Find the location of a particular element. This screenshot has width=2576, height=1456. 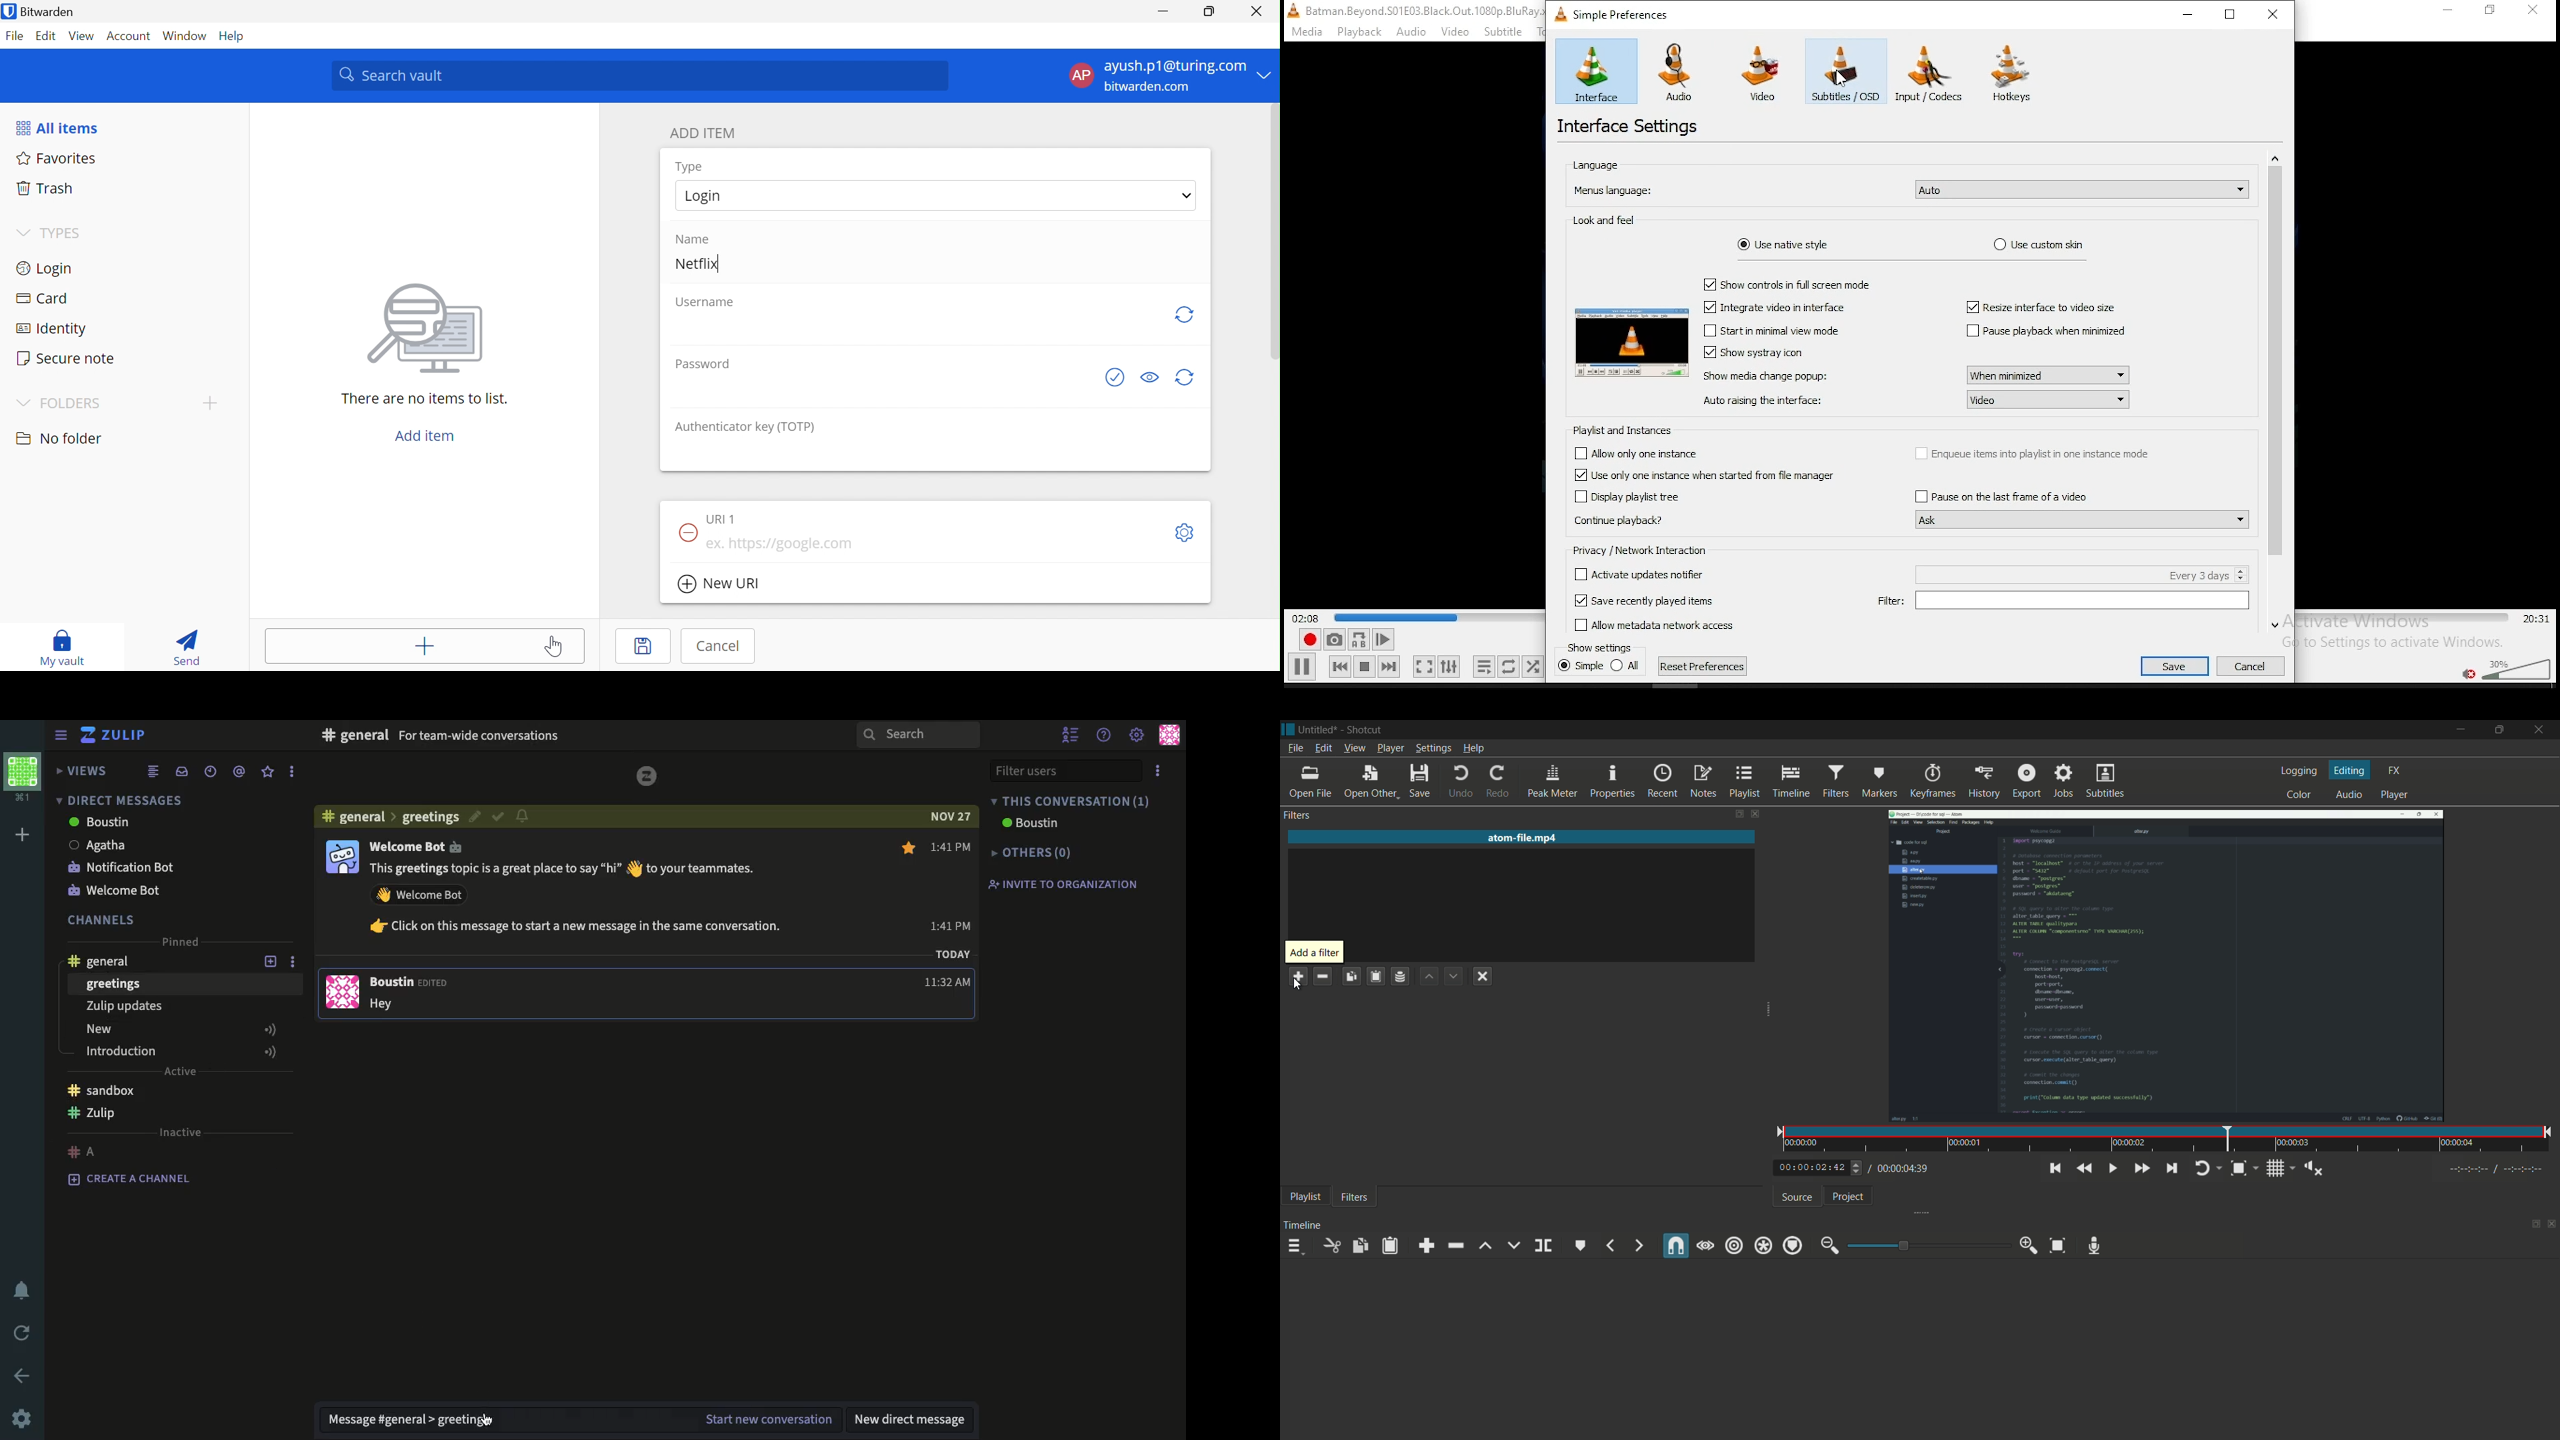

open other is located at coordinates (1370, 783).